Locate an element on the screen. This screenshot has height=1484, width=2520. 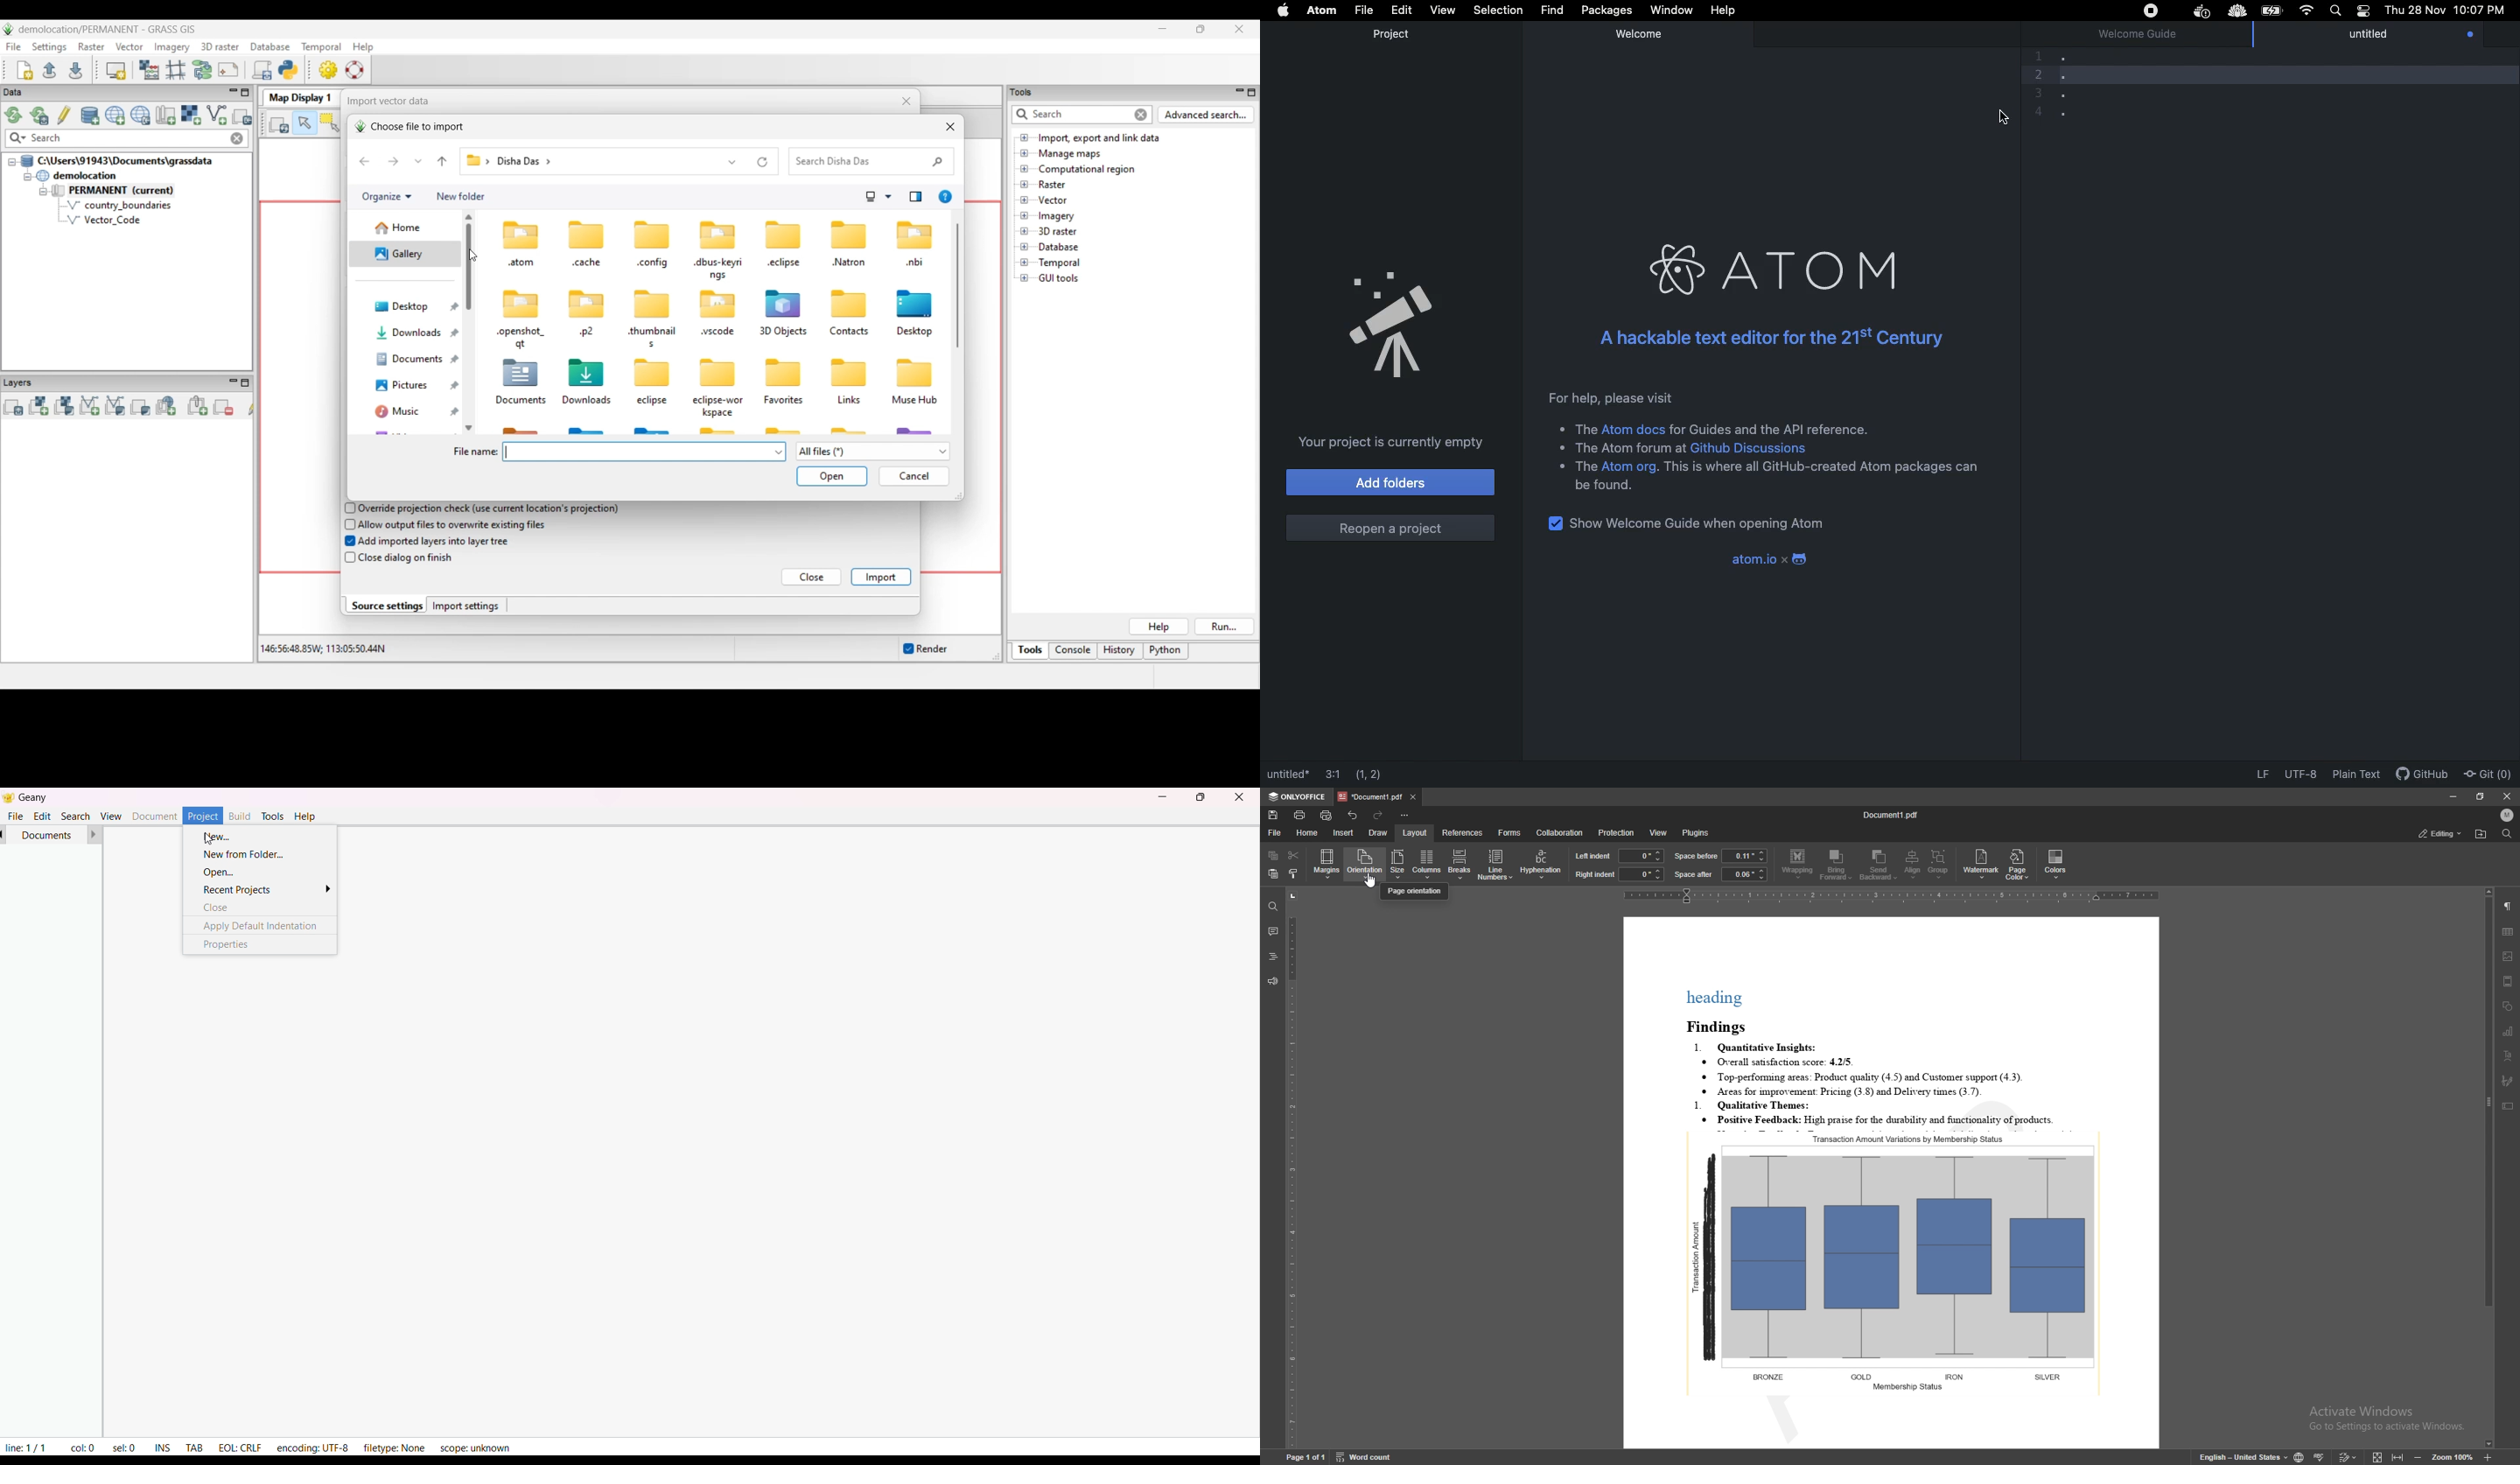
home is located at coordinates (1308, 833).